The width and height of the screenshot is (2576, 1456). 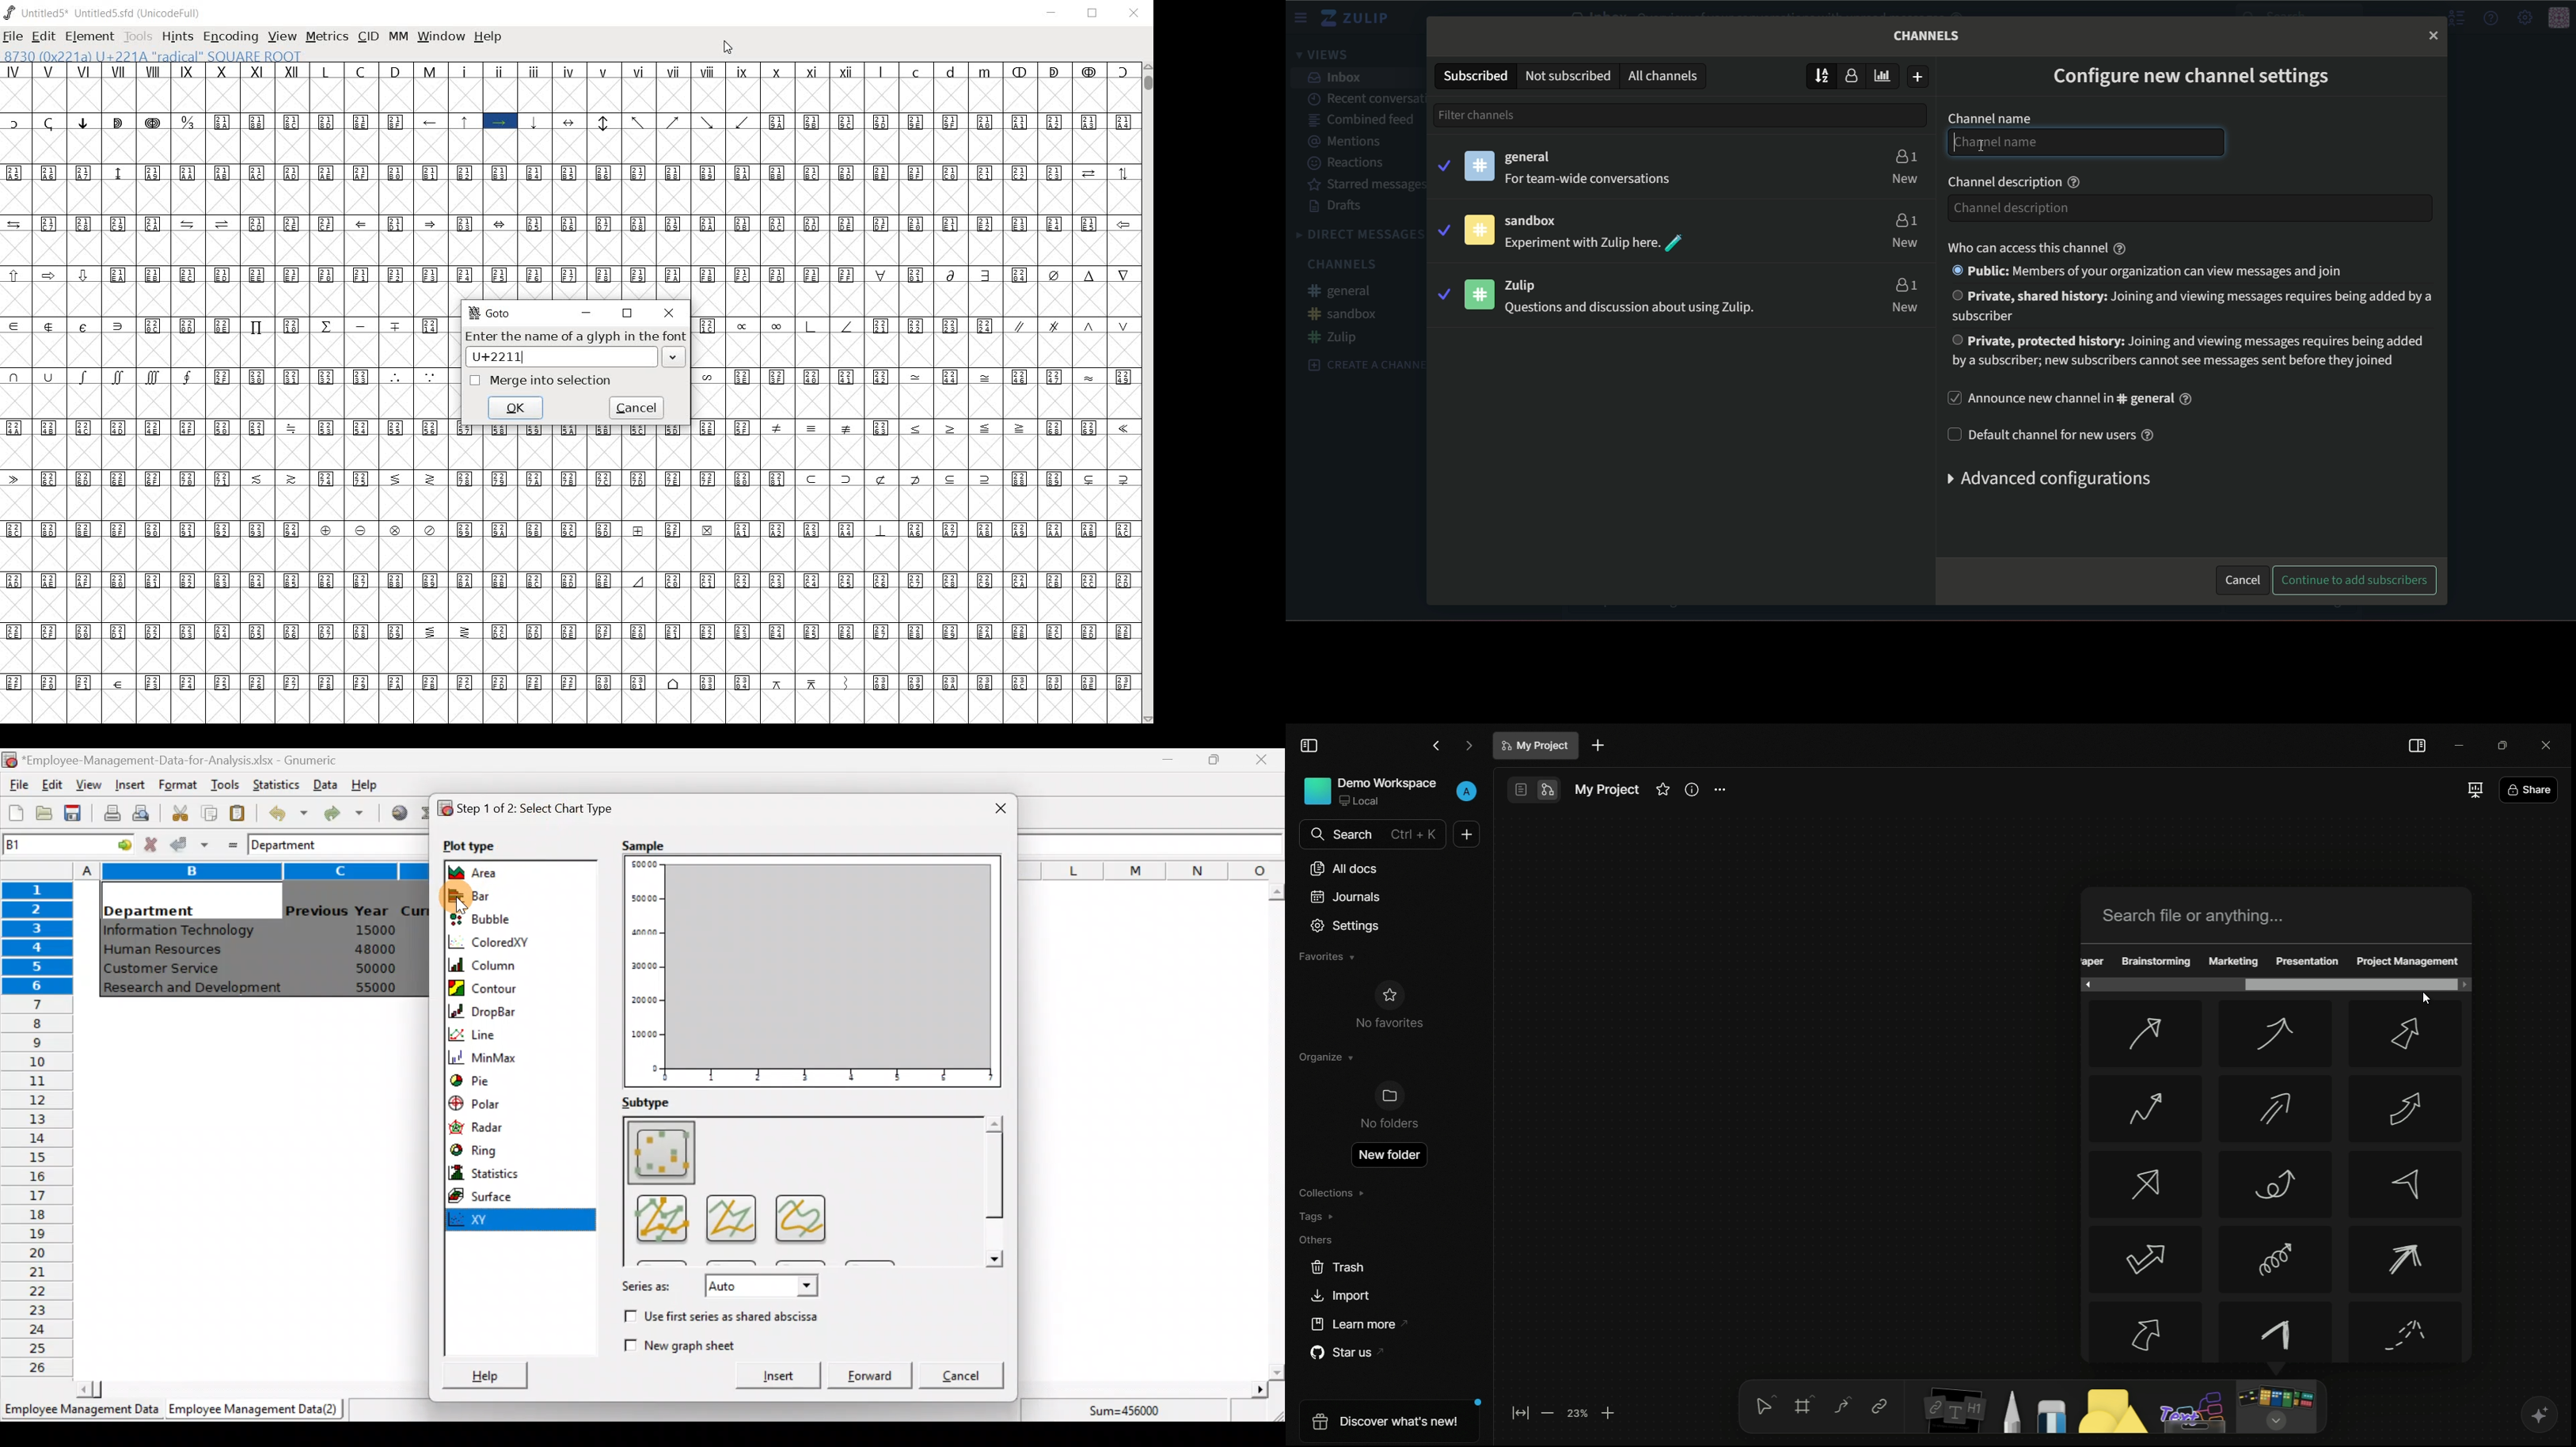 I want to click on demo workspace, so click(x=1371, y=793).